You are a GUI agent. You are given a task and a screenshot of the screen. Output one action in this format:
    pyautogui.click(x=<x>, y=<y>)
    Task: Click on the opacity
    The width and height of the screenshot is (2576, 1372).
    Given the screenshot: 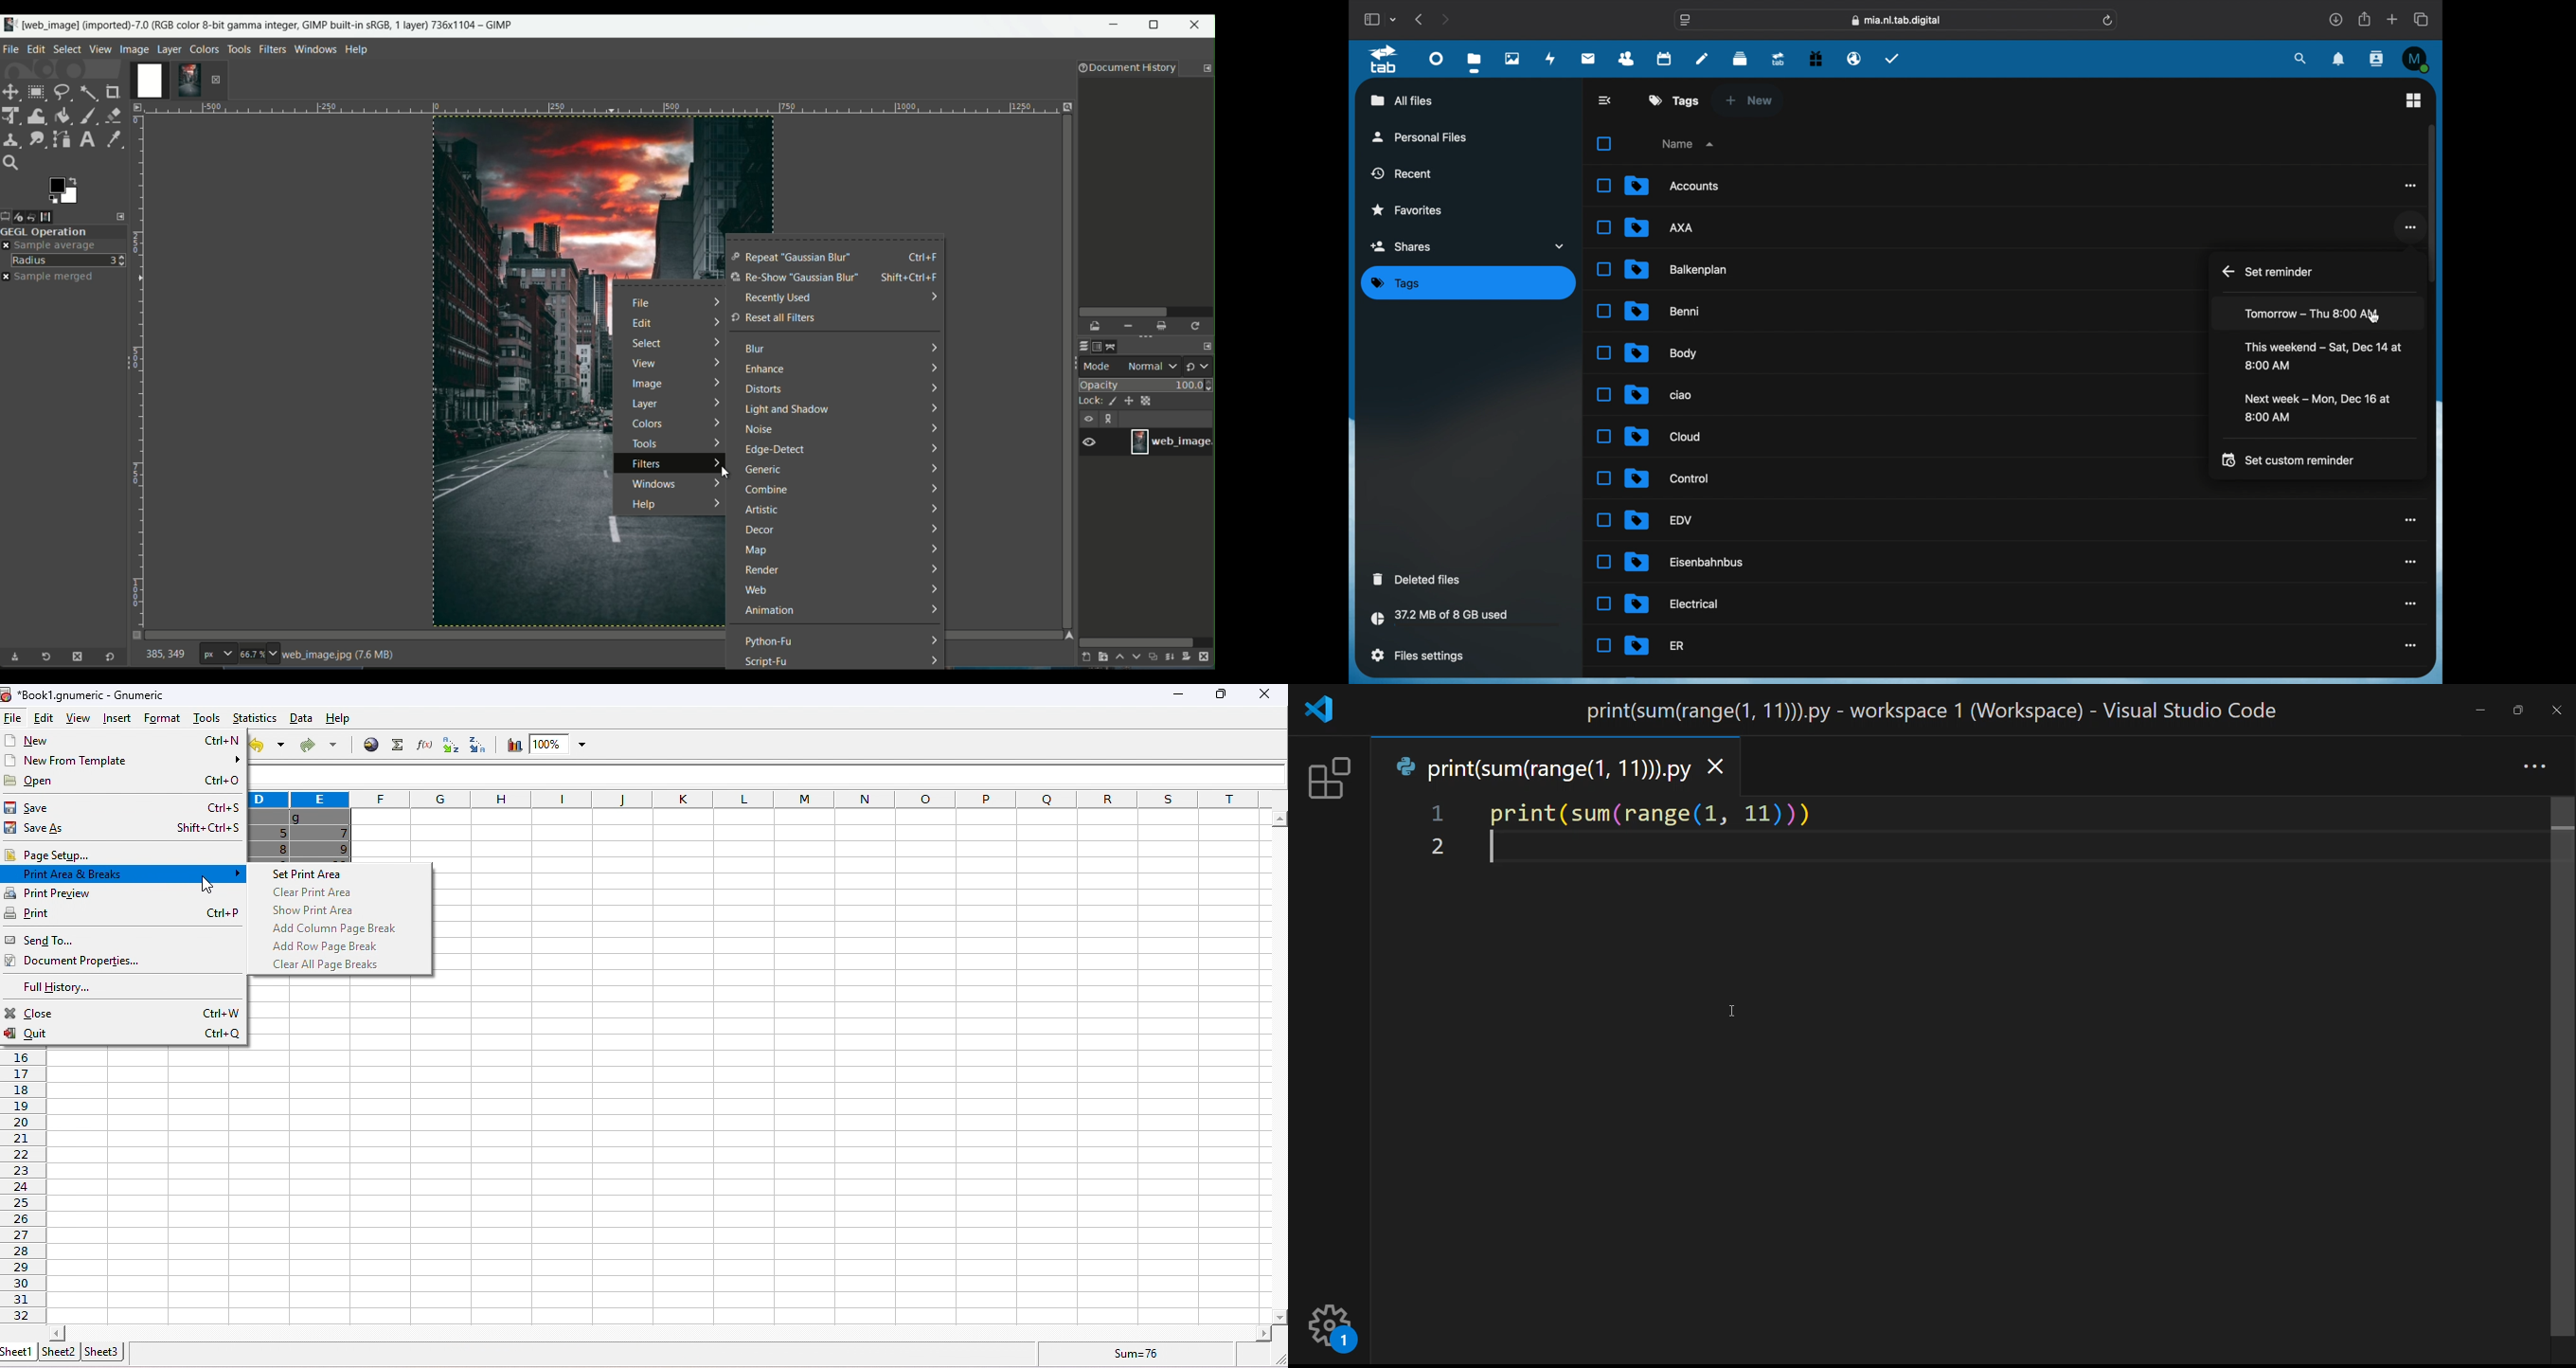 What is the action you would take?
    pyautogui.click(x=1147, y=384)
    